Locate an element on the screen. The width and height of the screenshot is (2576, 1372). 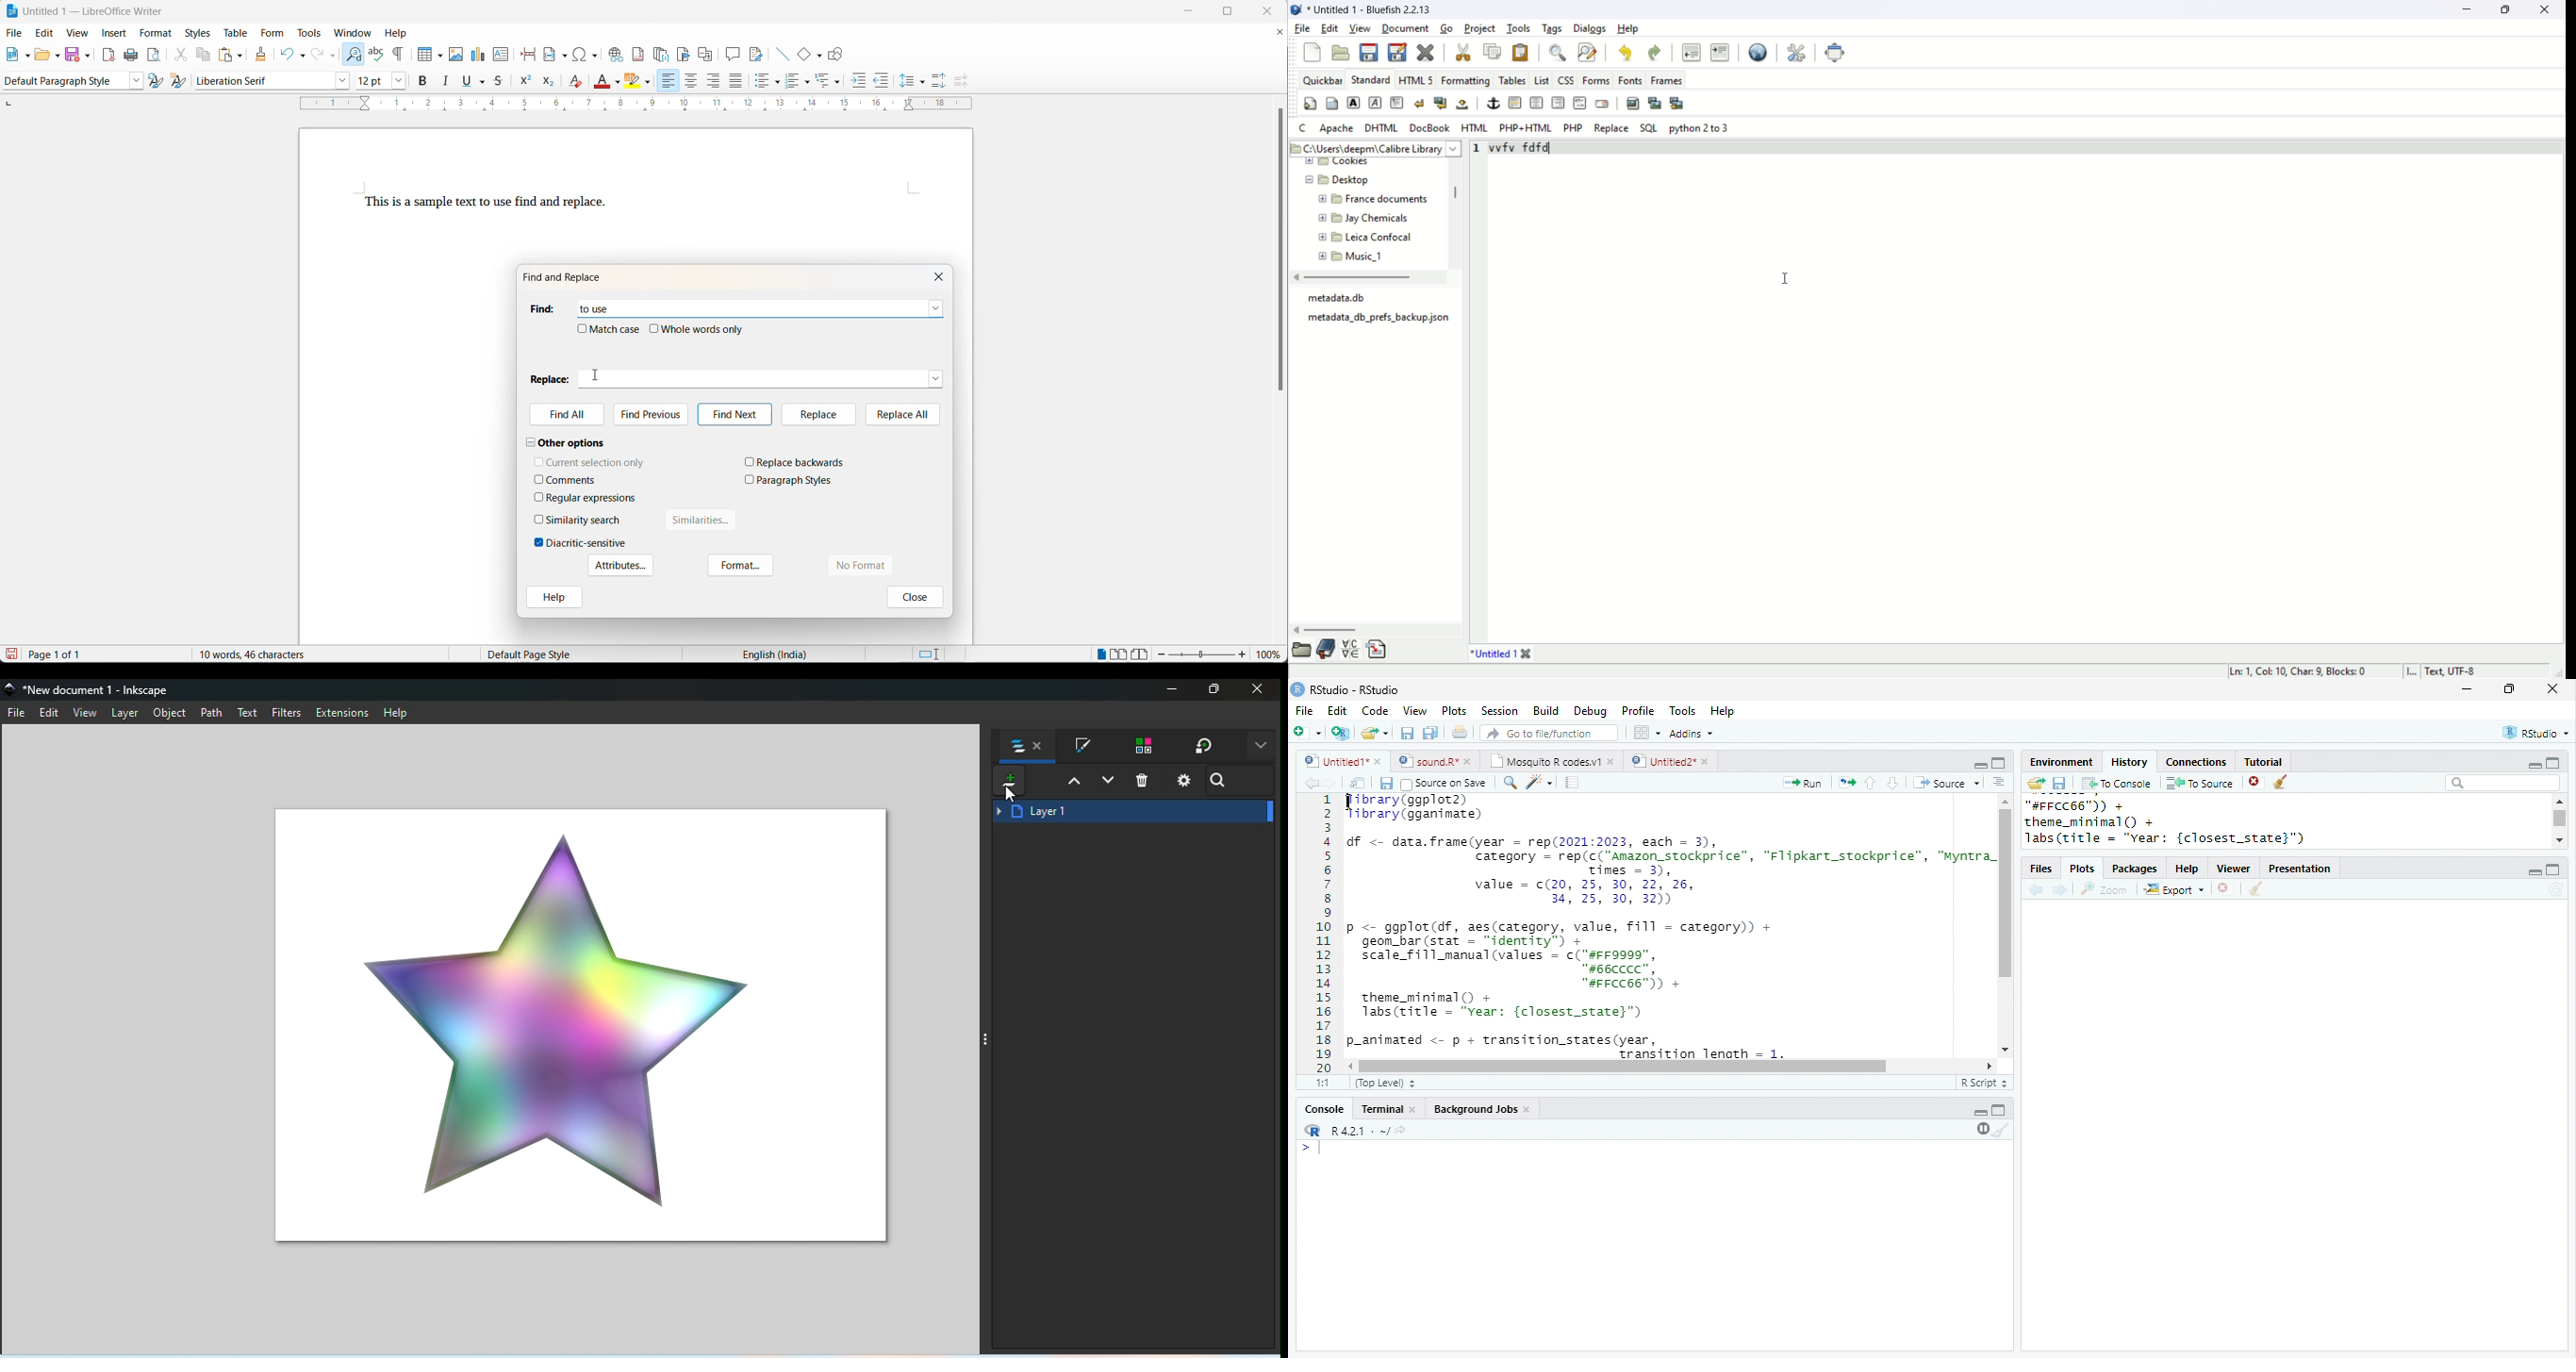
to use is located at coordinates (599, 306).